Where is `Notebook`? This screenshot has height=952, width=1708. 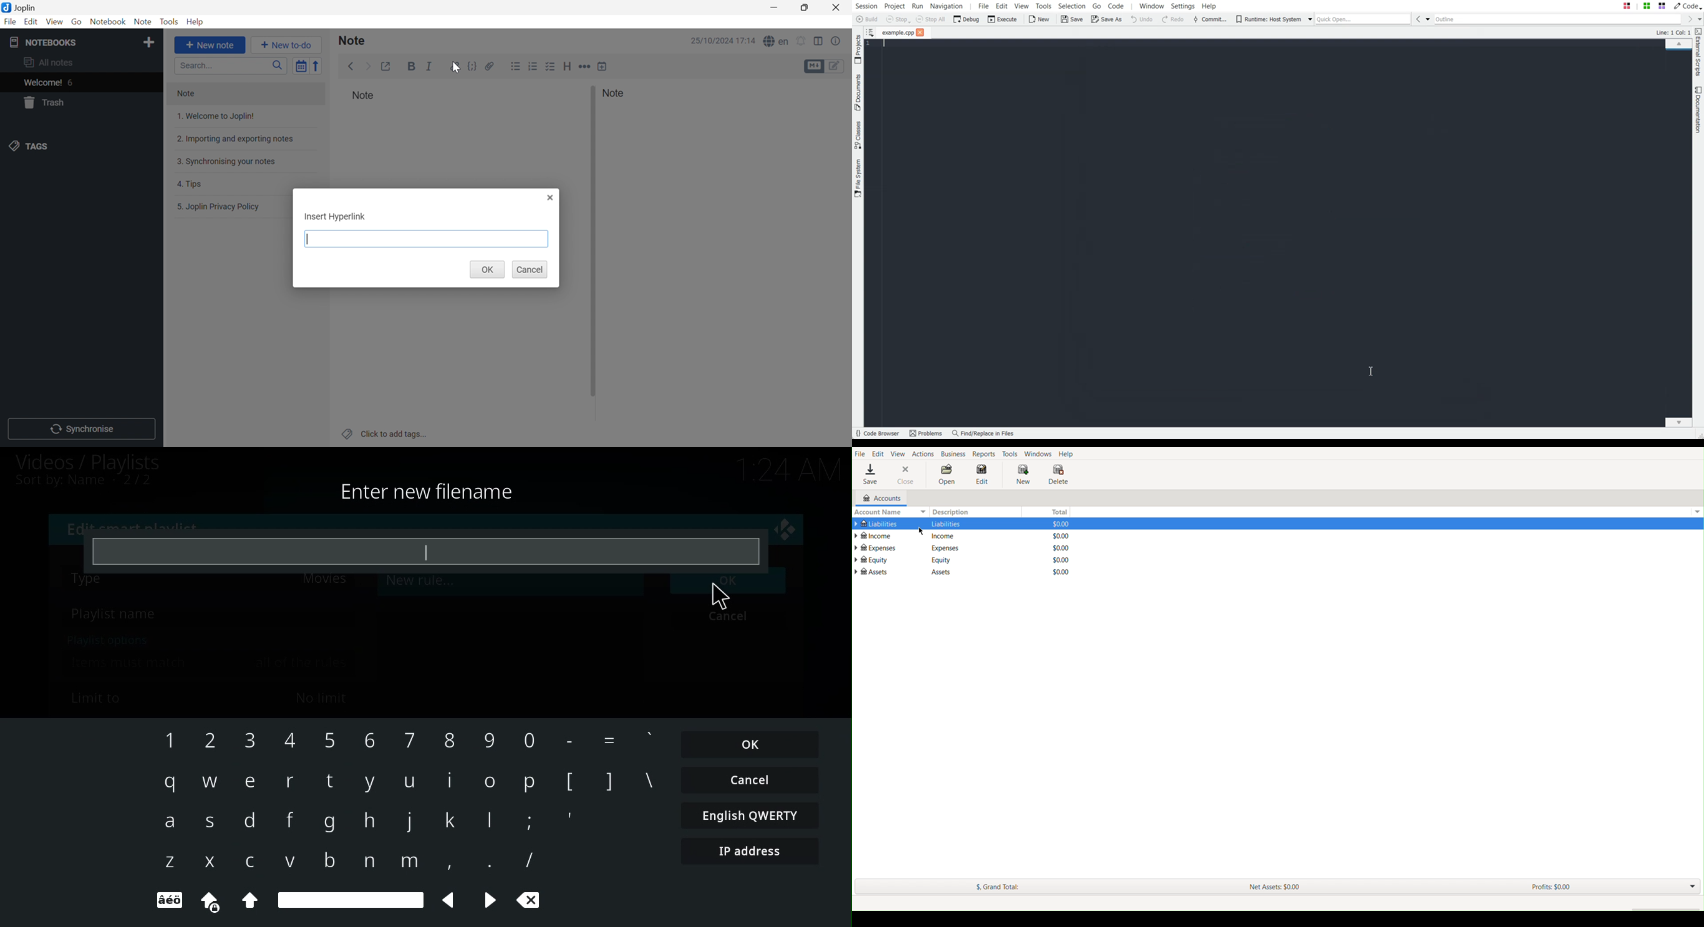
Notebook is located at coordinates (108, 22).